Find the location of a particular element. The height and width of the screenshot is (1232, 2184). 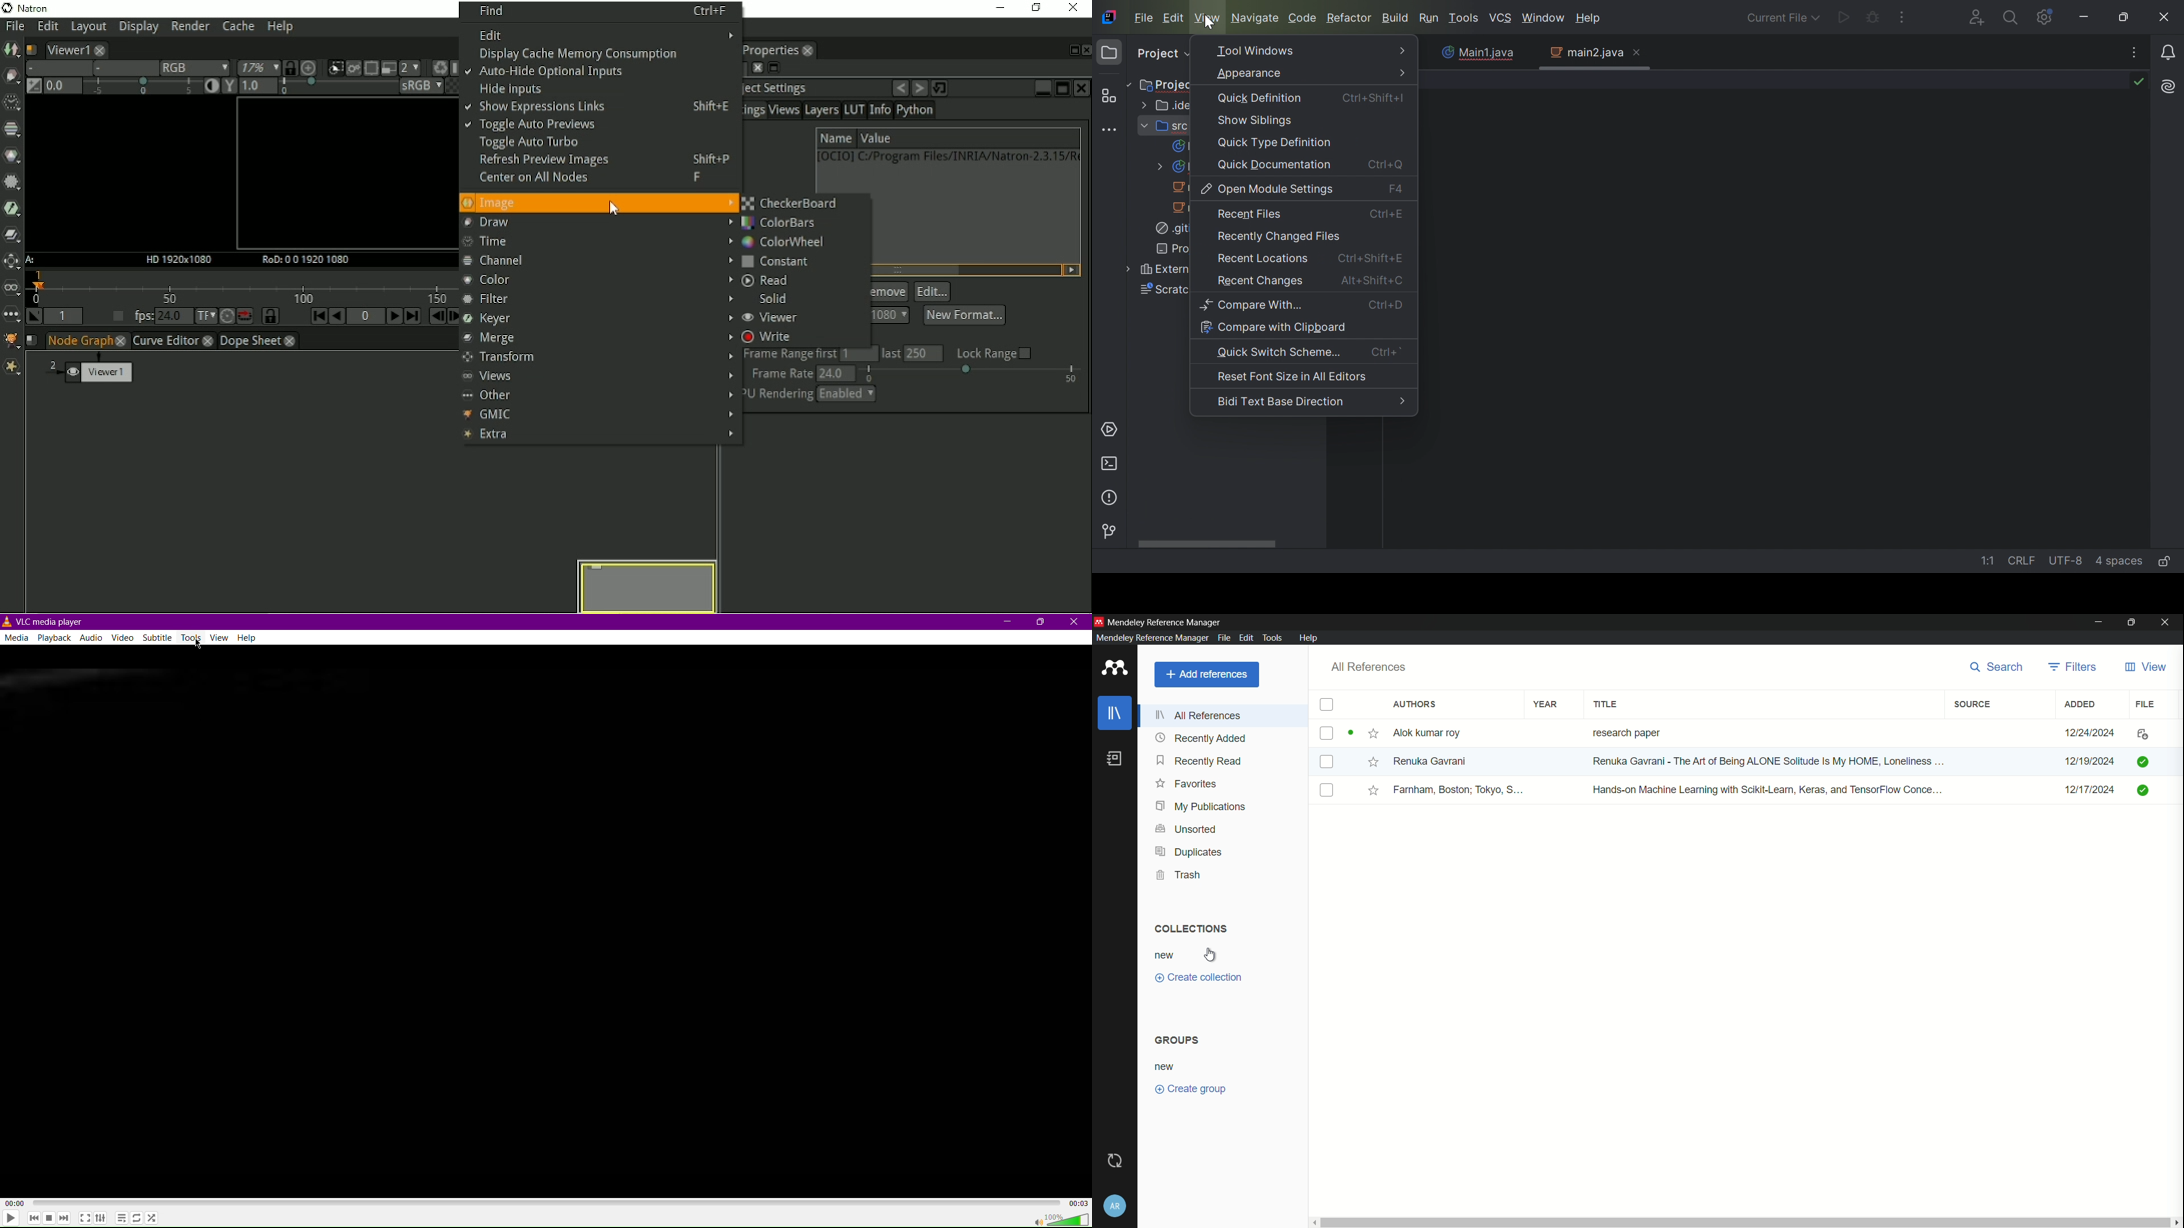

Render is located at coordinates (193, 27).